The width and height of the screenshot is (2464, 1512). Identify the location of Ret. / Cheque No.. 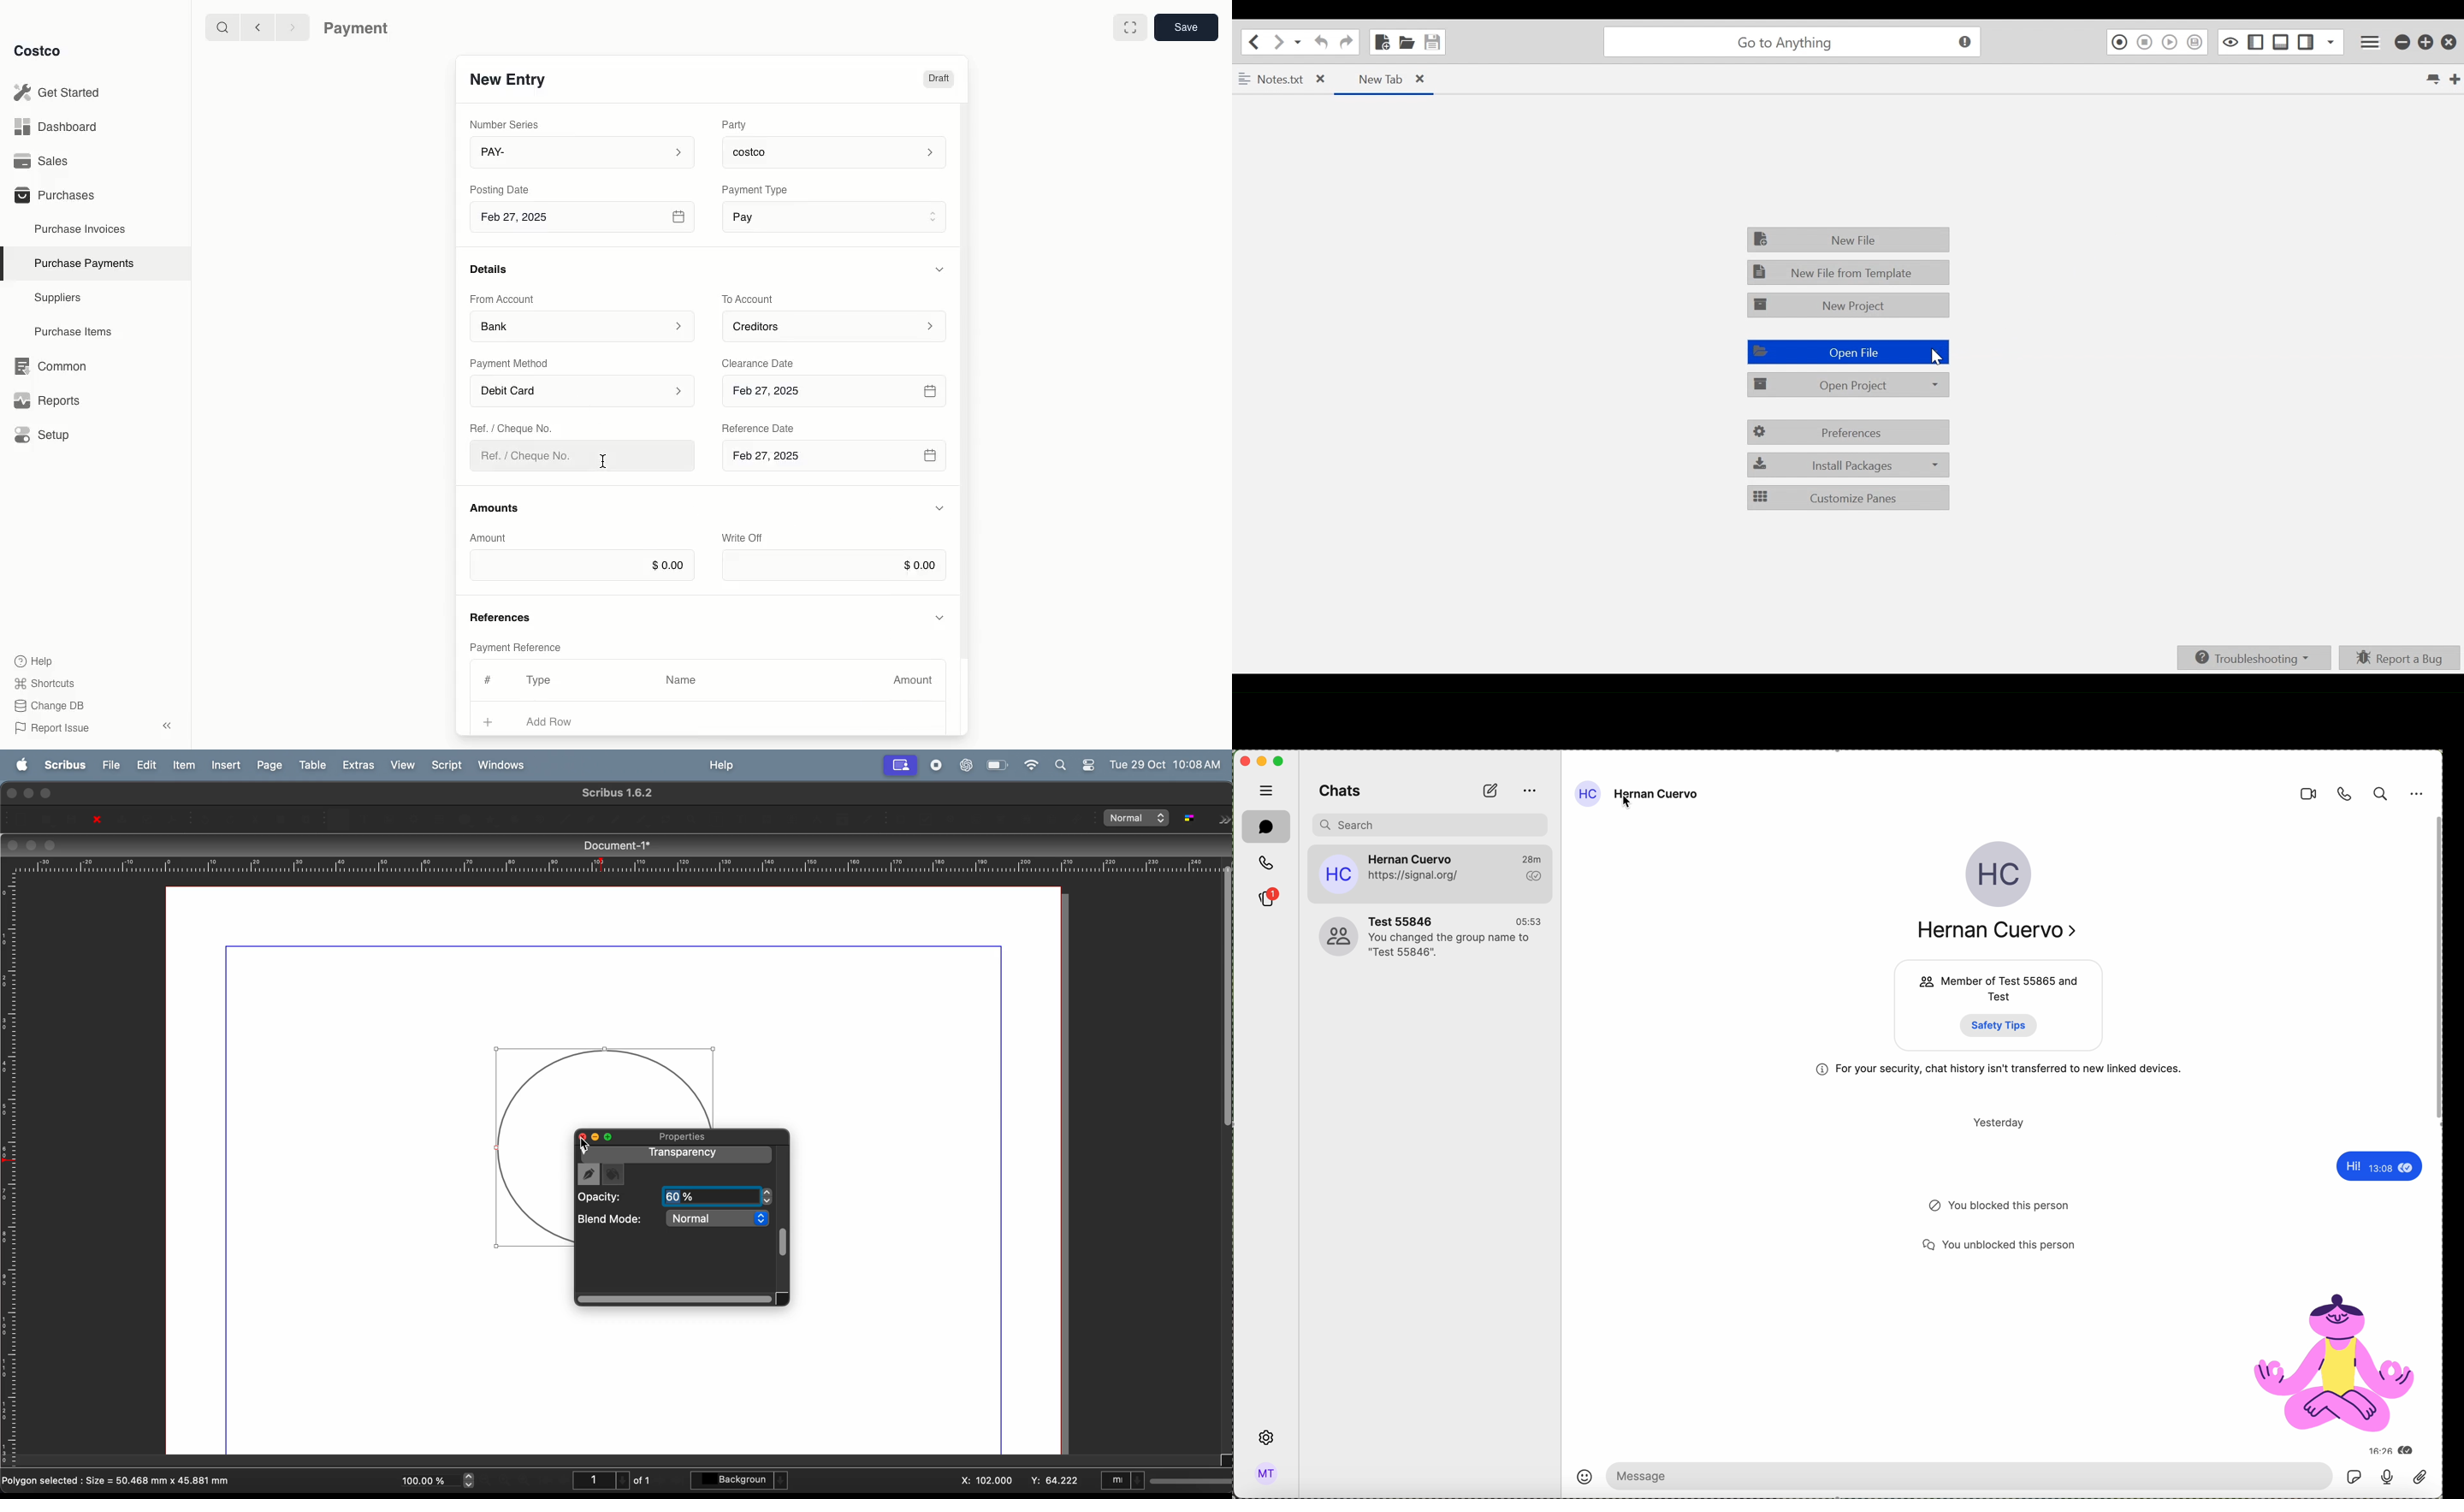
(513, 427).